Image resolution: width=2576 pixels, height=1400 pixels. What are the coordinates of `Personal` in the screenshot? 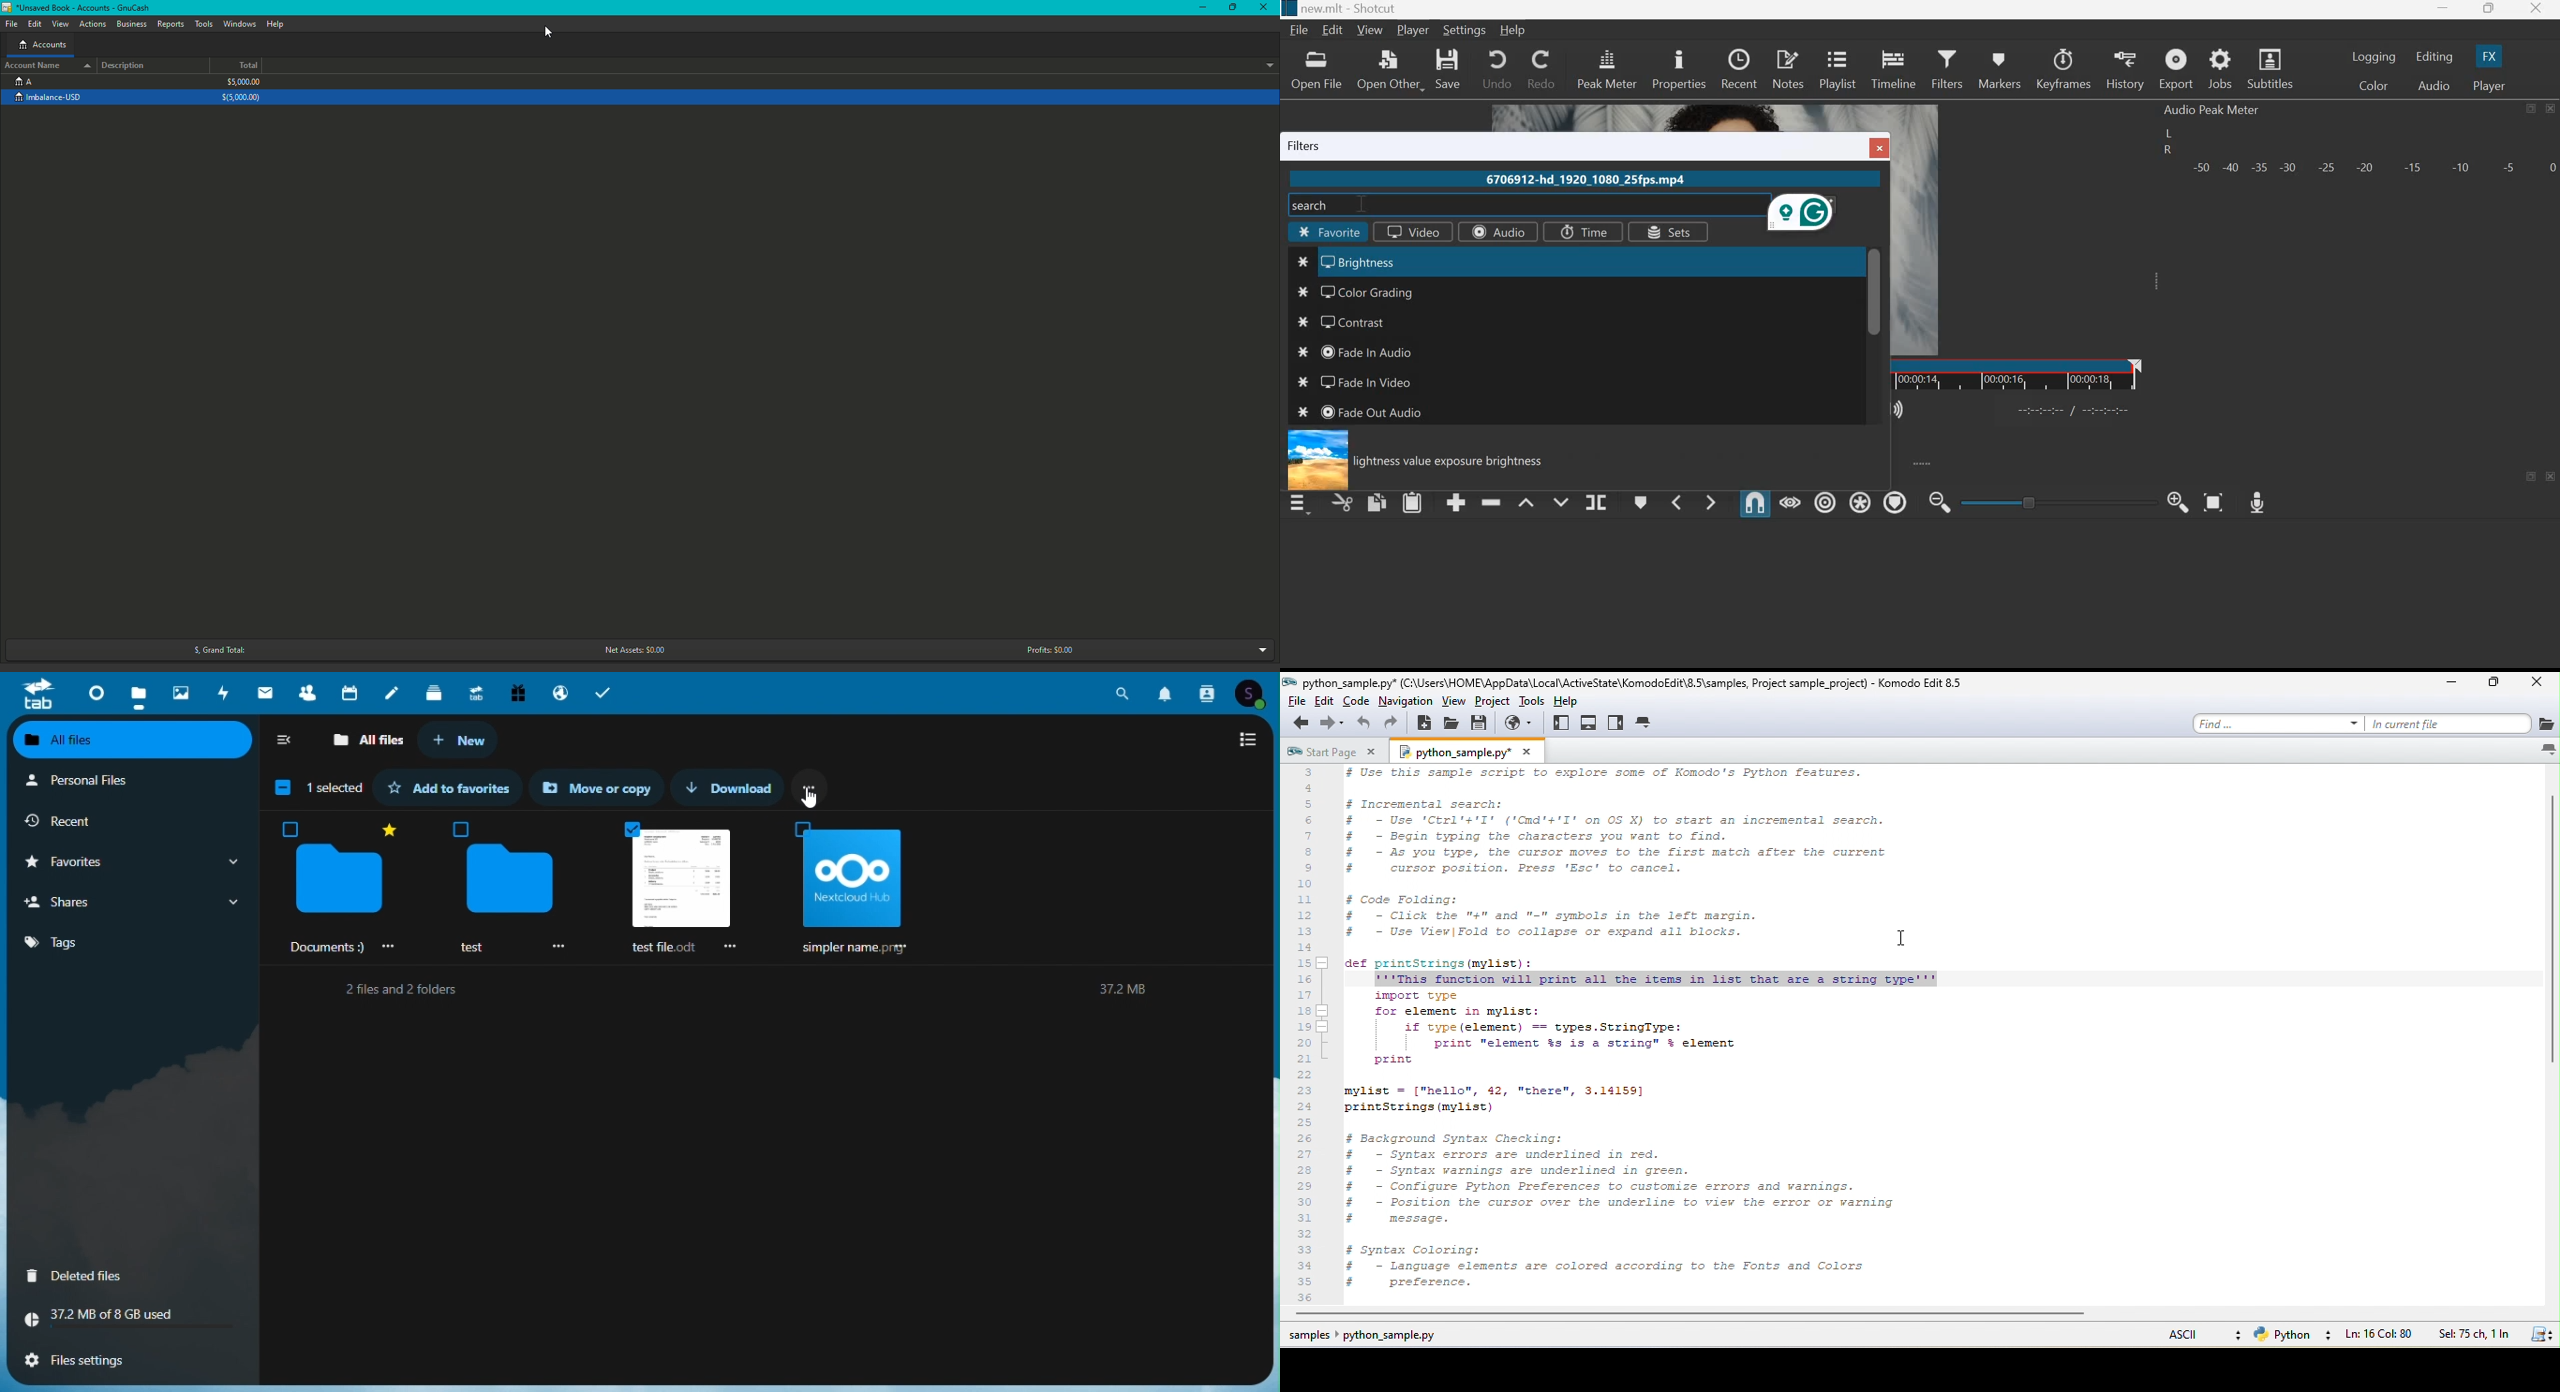 It's located at (127, 784).